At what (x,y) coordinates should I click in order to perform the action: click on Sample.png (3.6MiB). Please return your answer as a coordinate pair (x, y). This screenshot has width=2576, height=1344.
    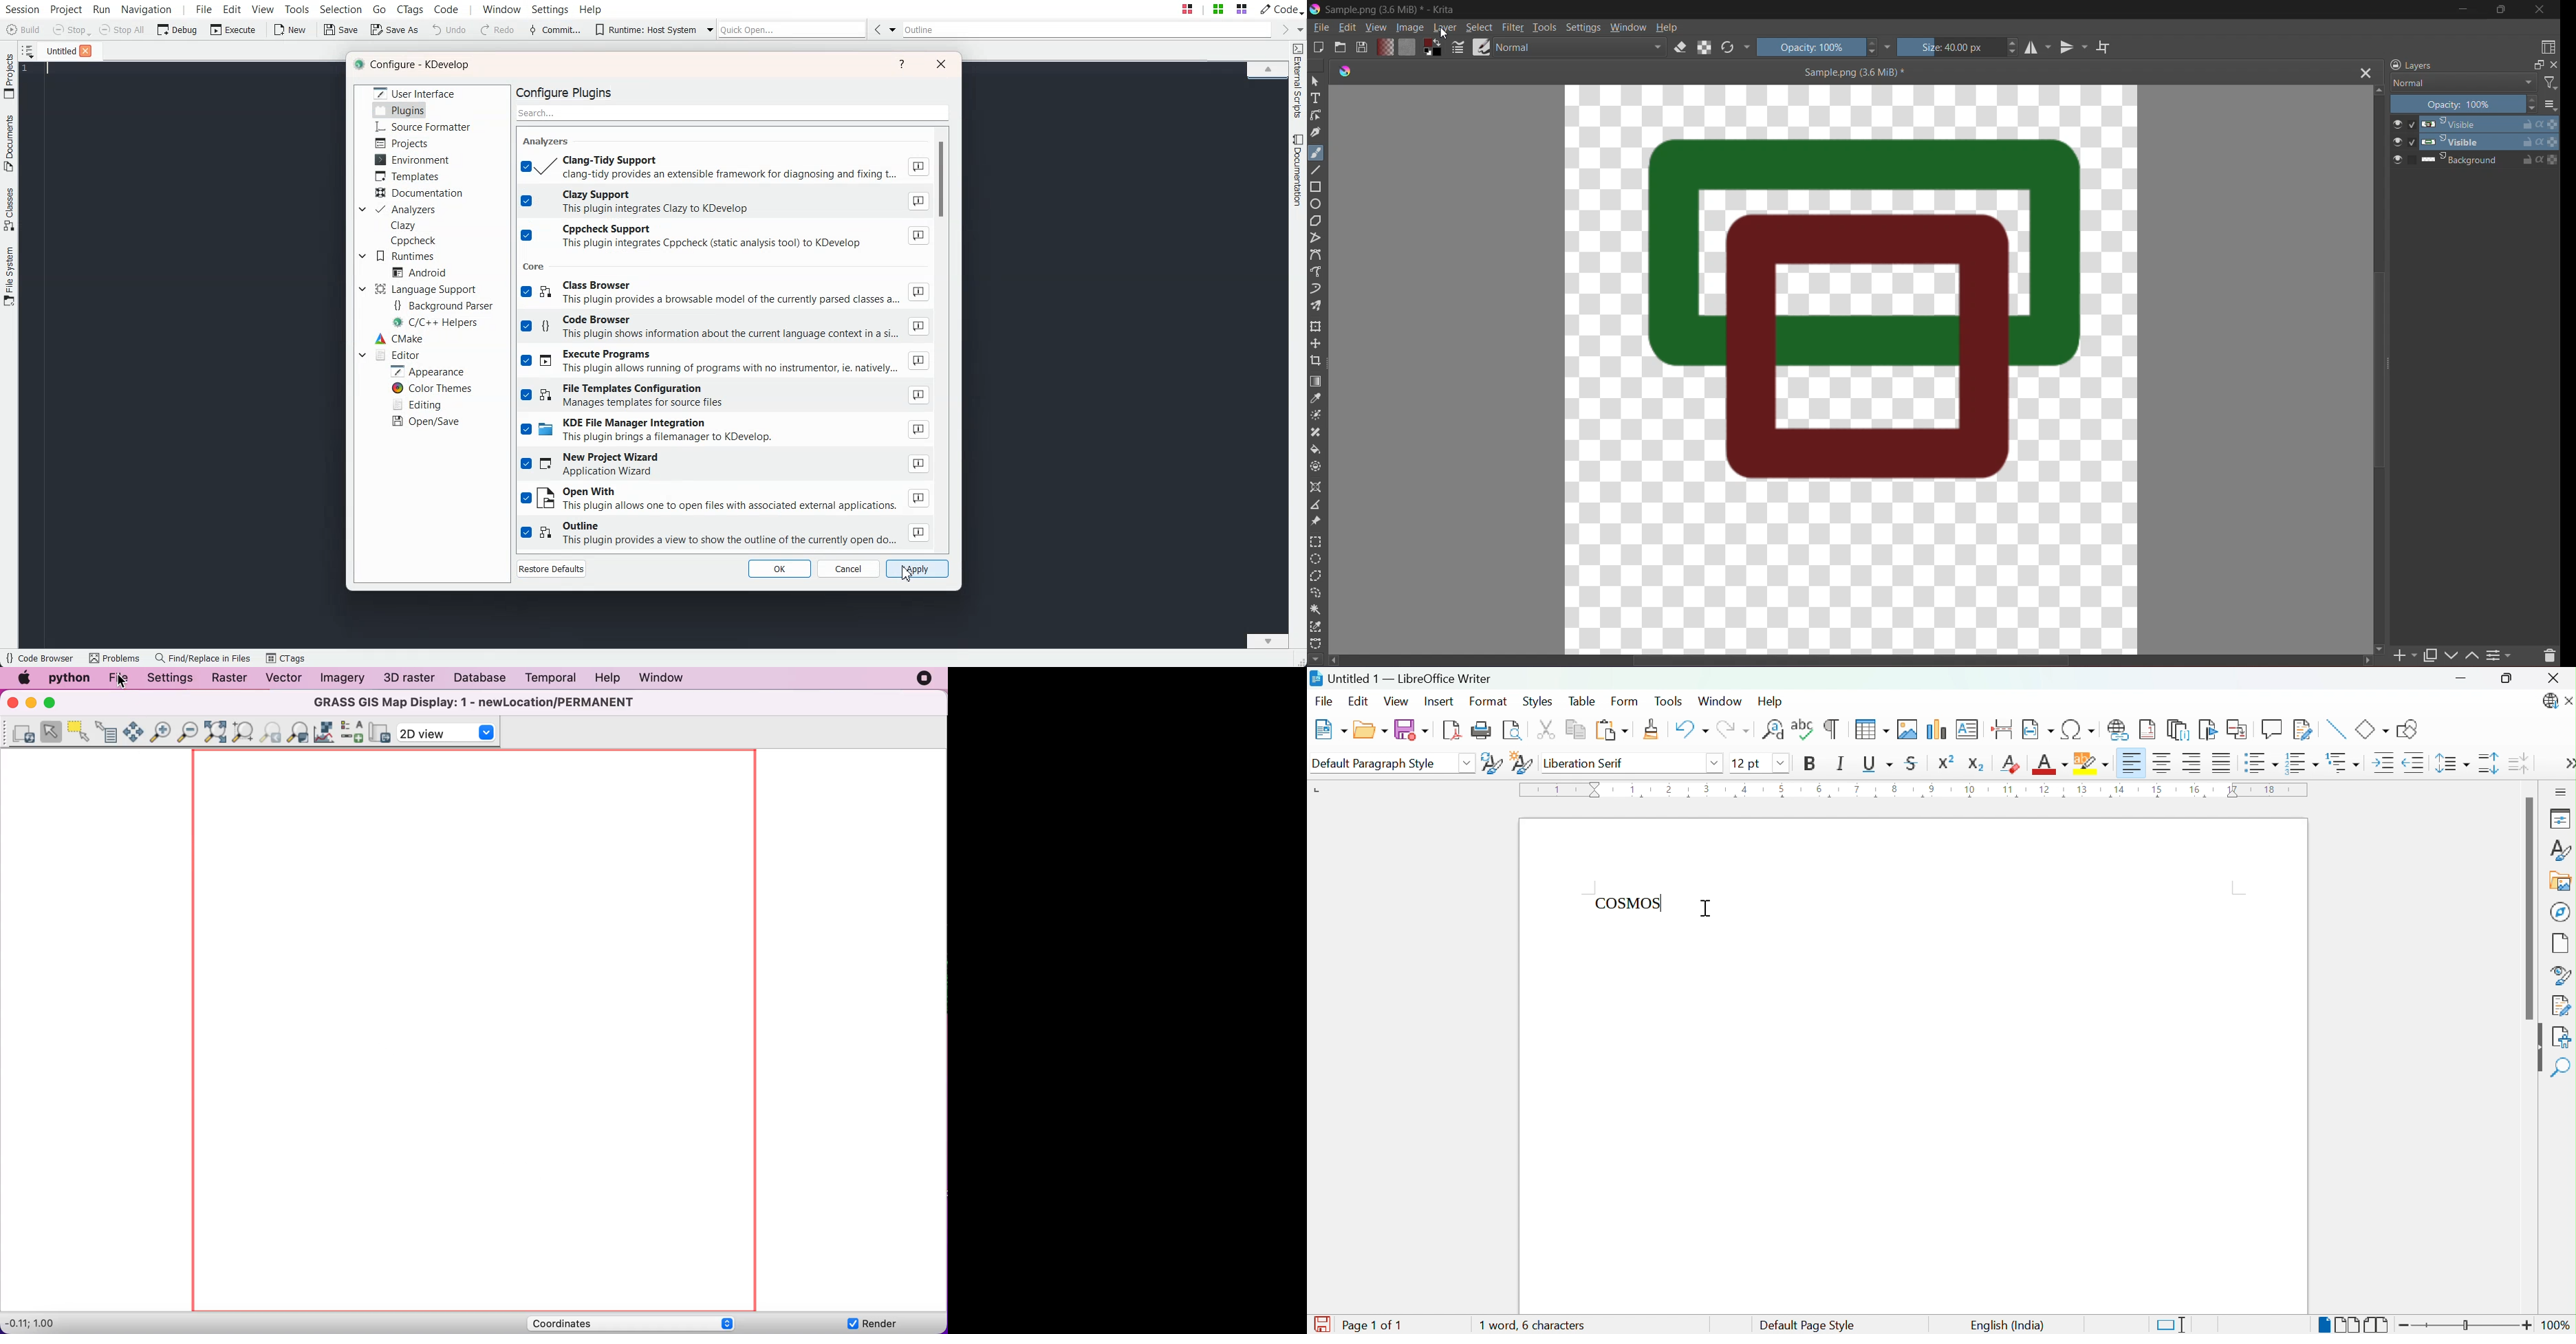
    Looking at the image, I should click on (1853, 72).